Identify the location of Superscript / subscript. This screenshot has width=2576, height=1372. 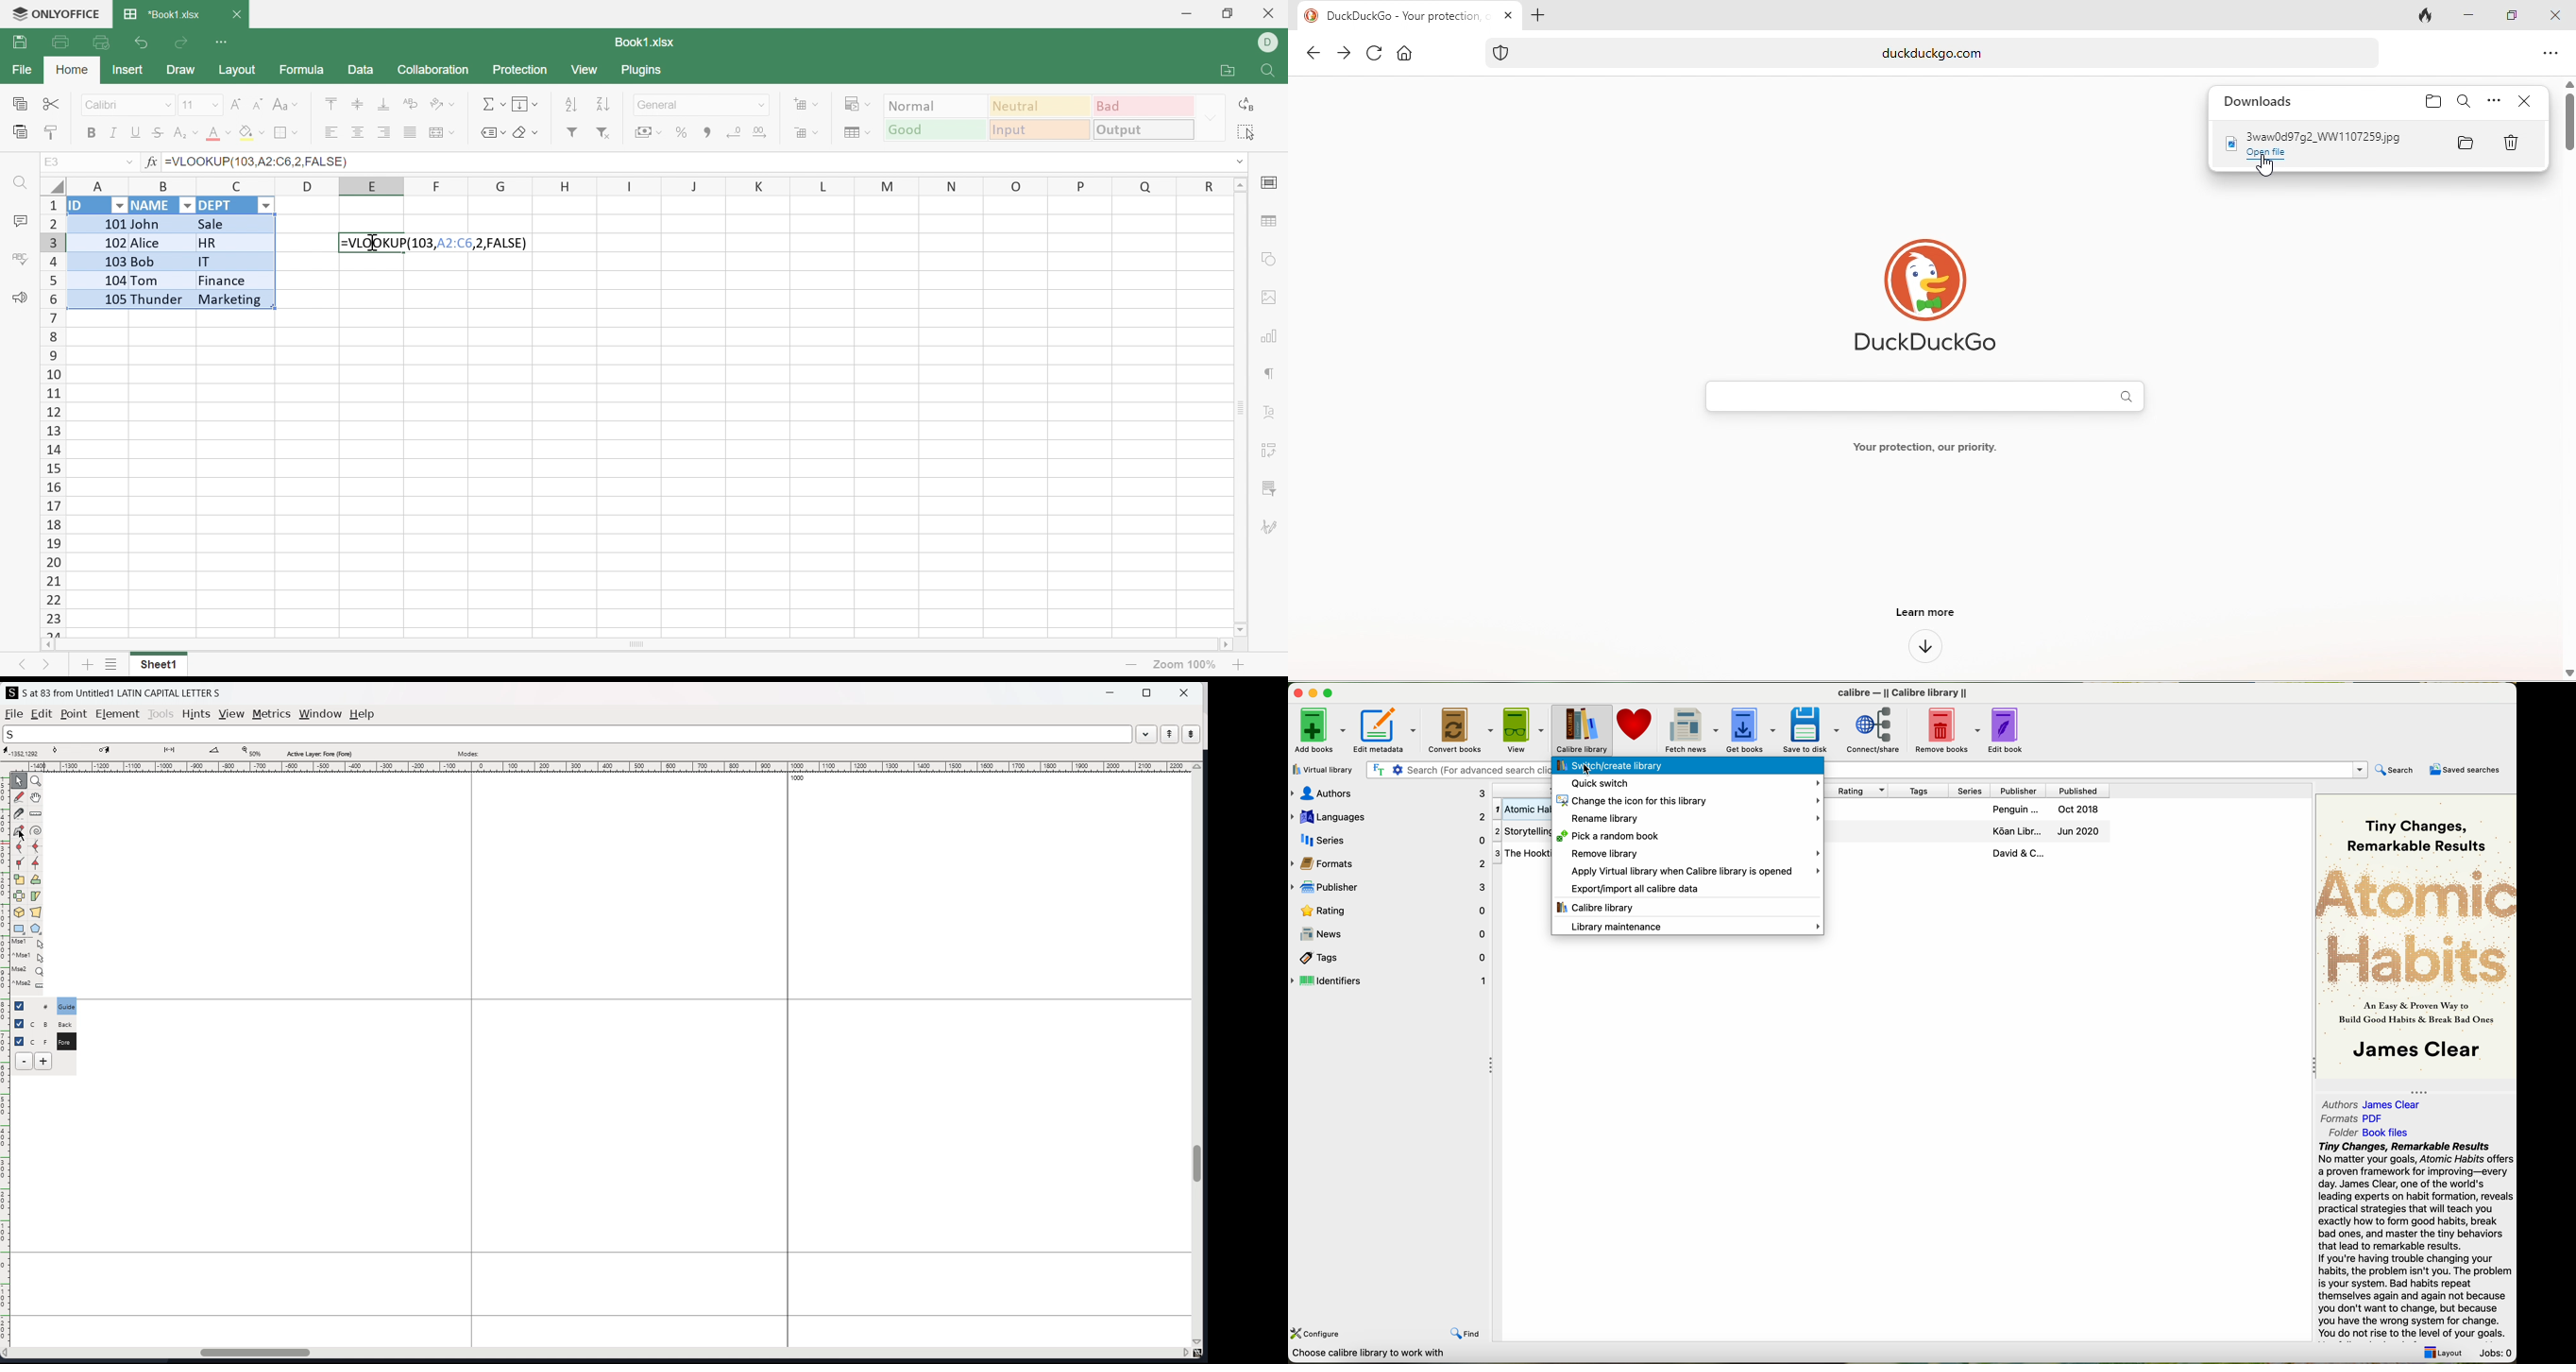
(186, 134).